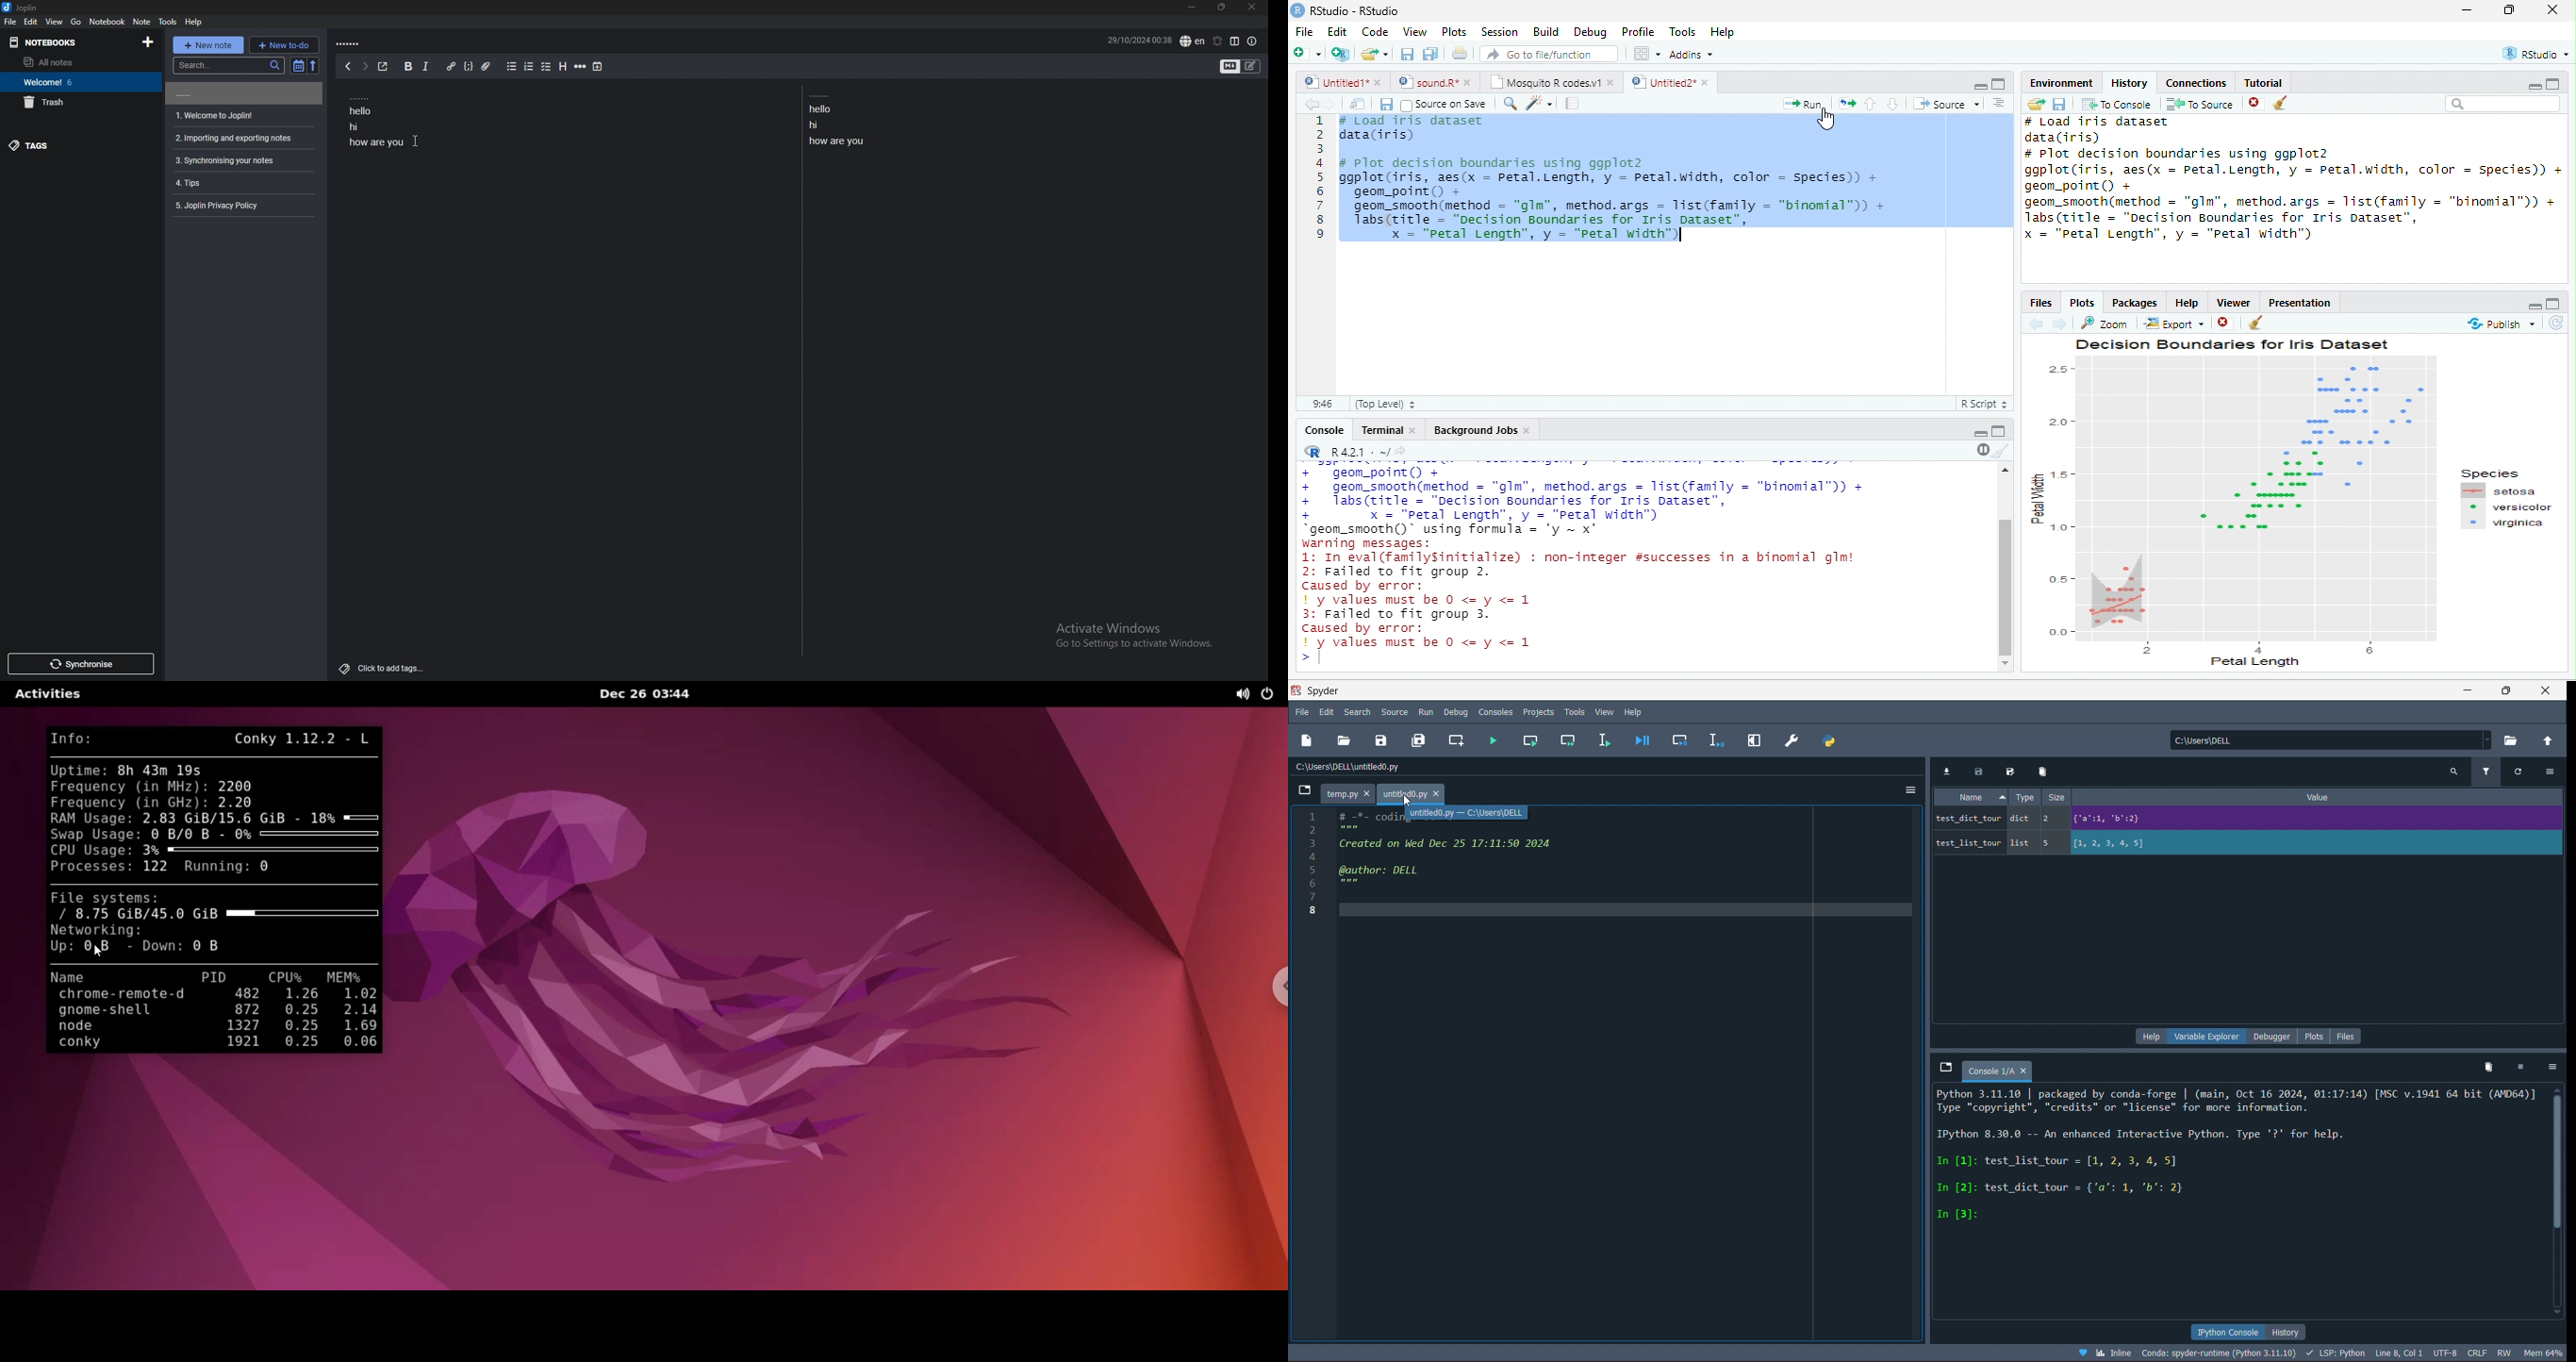 The width and height of the screenshot is (2576, 1372). What do you see at coordinates (2310, 799) in the screenshot?
I see `value` at bounding box center [2310, 799].